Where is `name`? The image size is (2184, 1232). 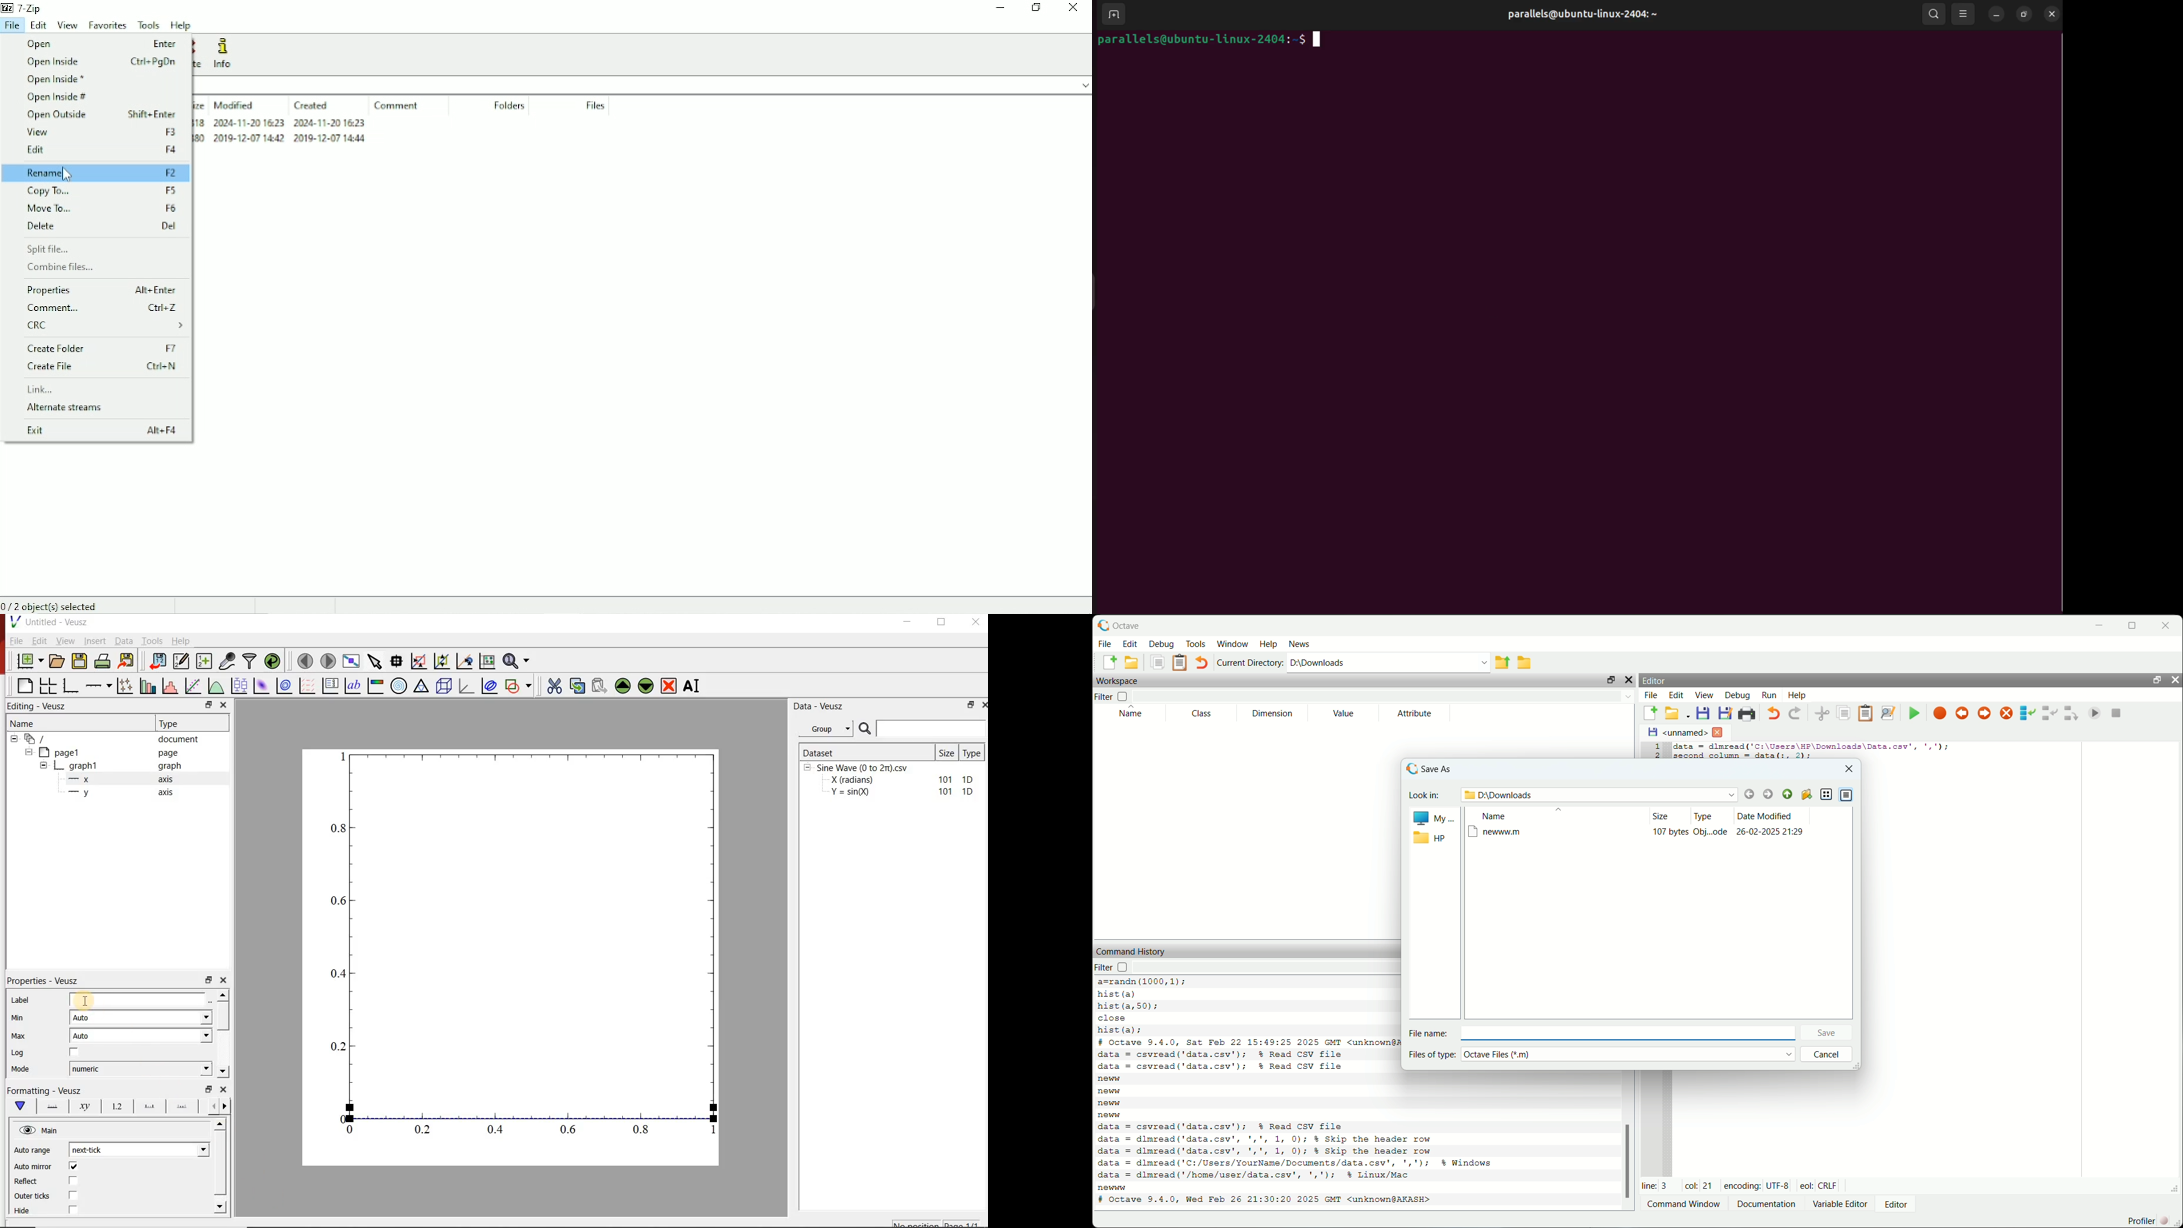
name is located at coordinates (1497, 816).